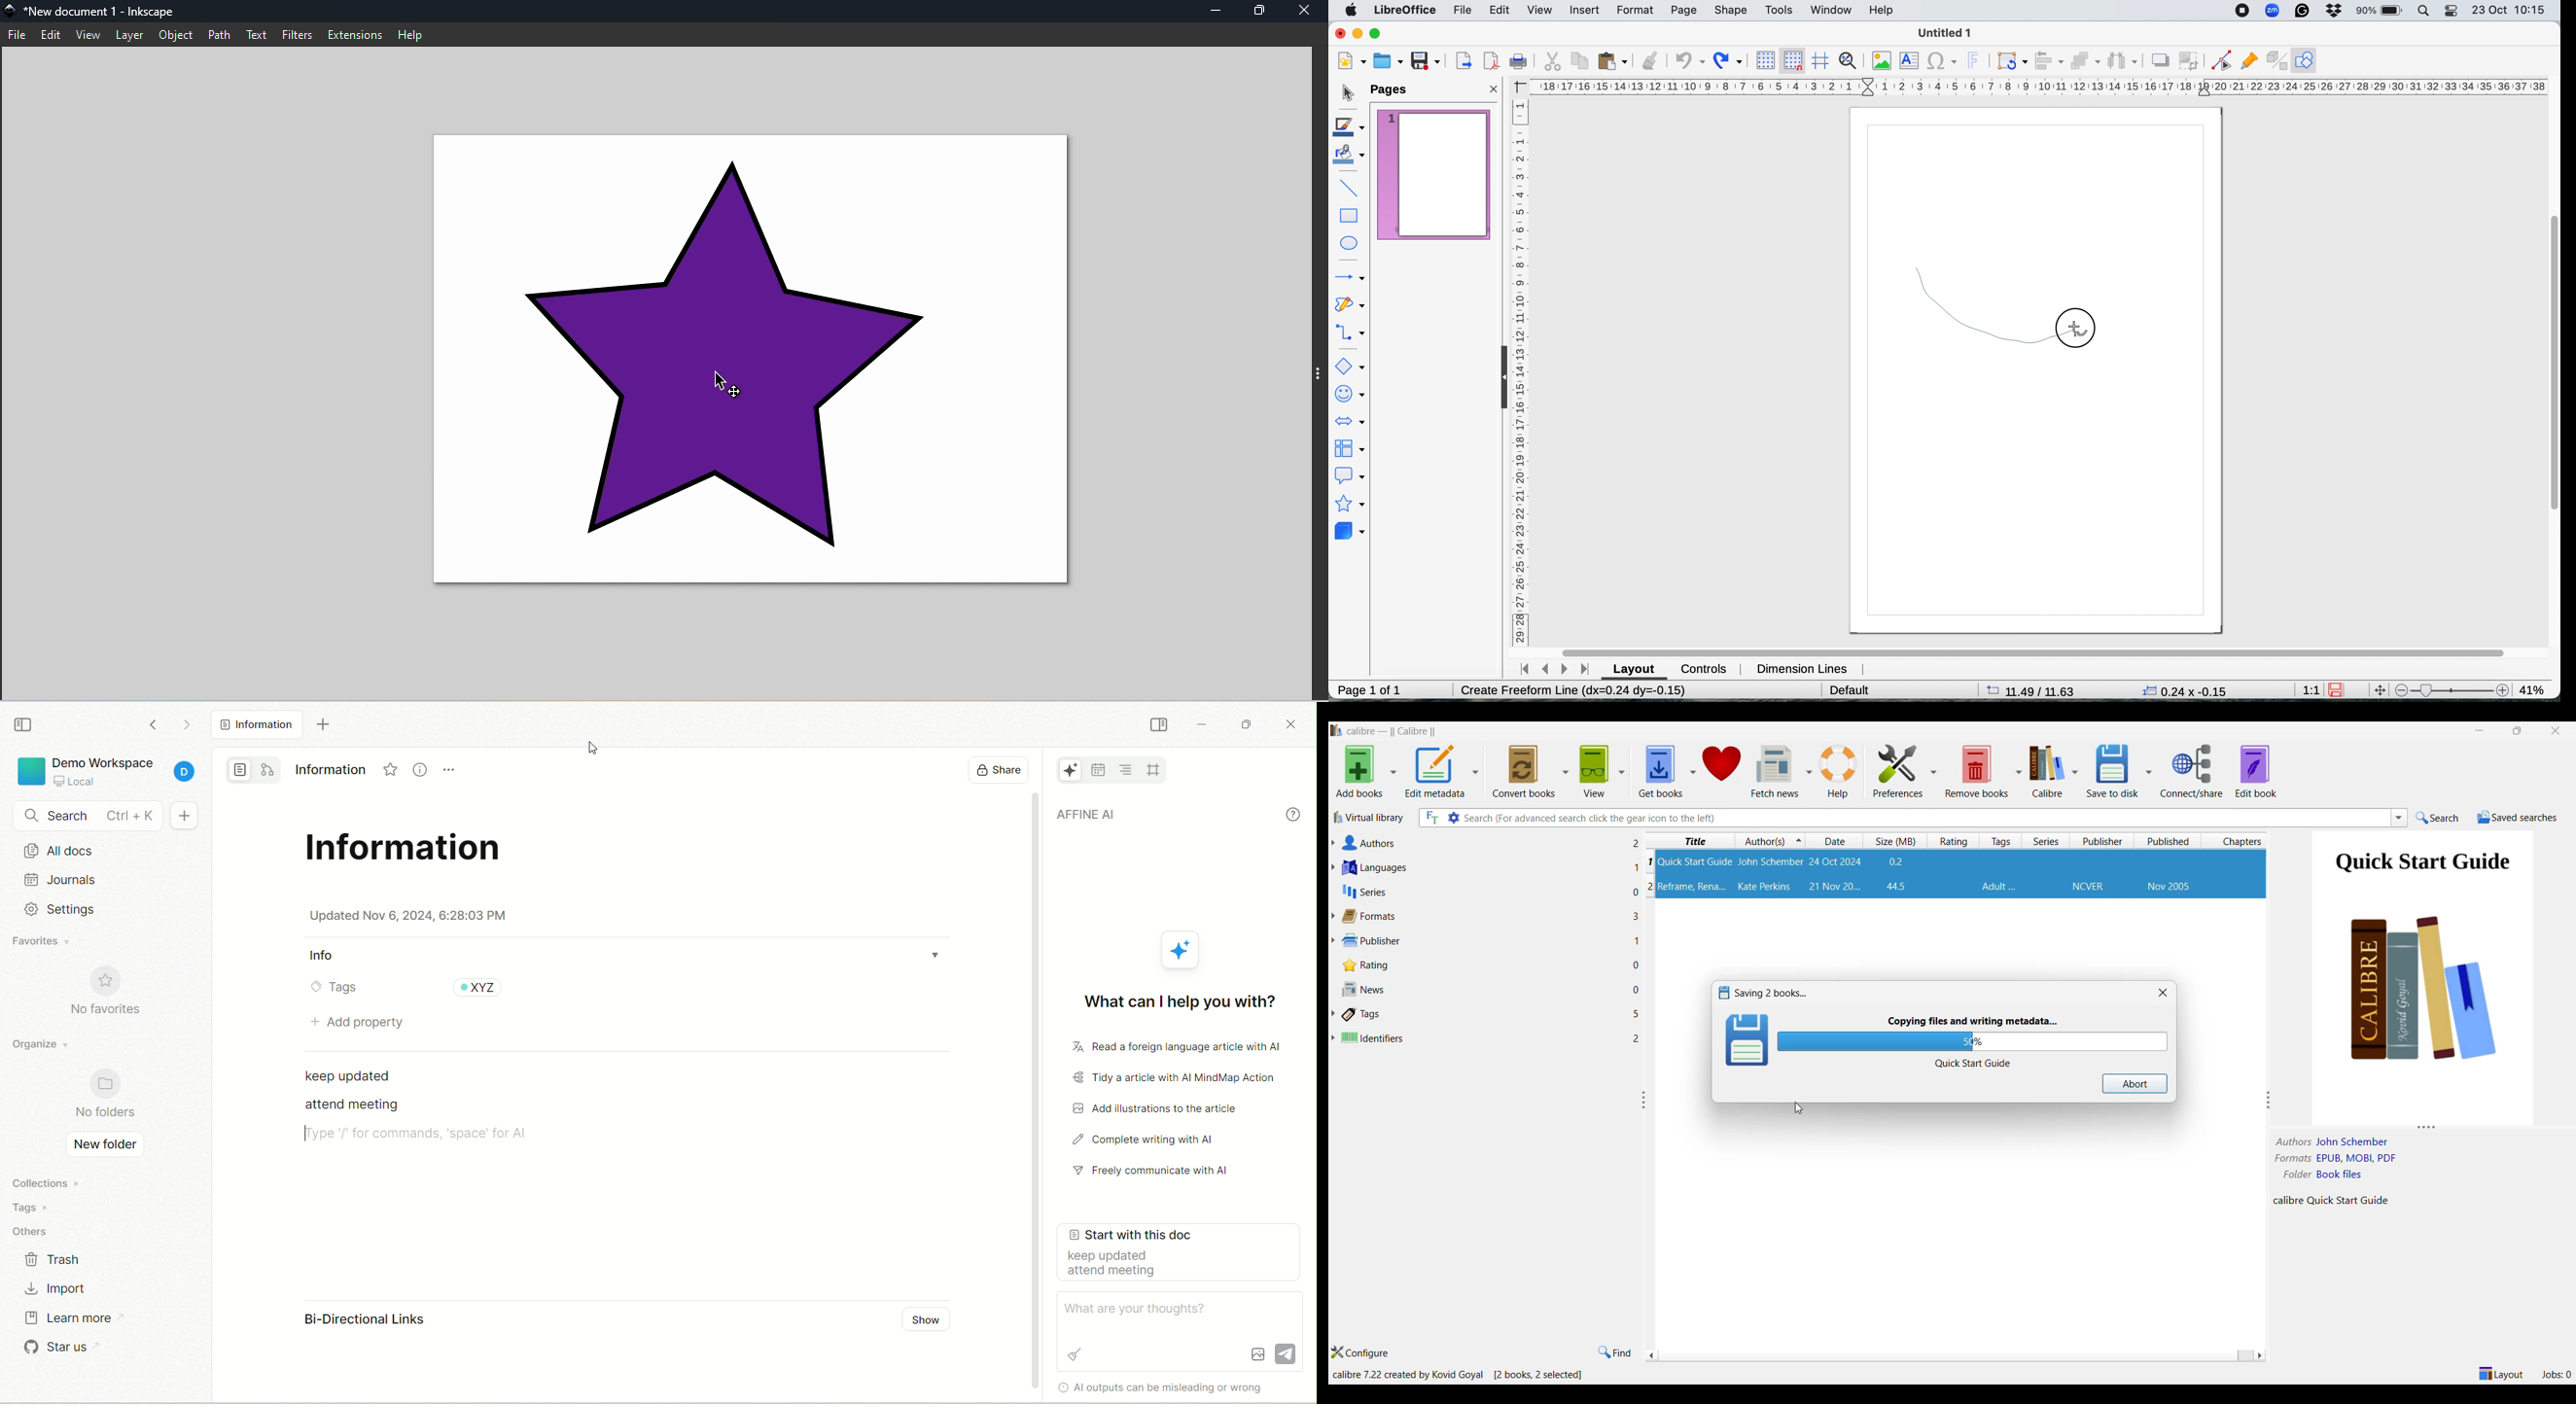 The width and height of the screenshot is (2576, 1428). I want to click on Calibre options, so click(2054, 771).